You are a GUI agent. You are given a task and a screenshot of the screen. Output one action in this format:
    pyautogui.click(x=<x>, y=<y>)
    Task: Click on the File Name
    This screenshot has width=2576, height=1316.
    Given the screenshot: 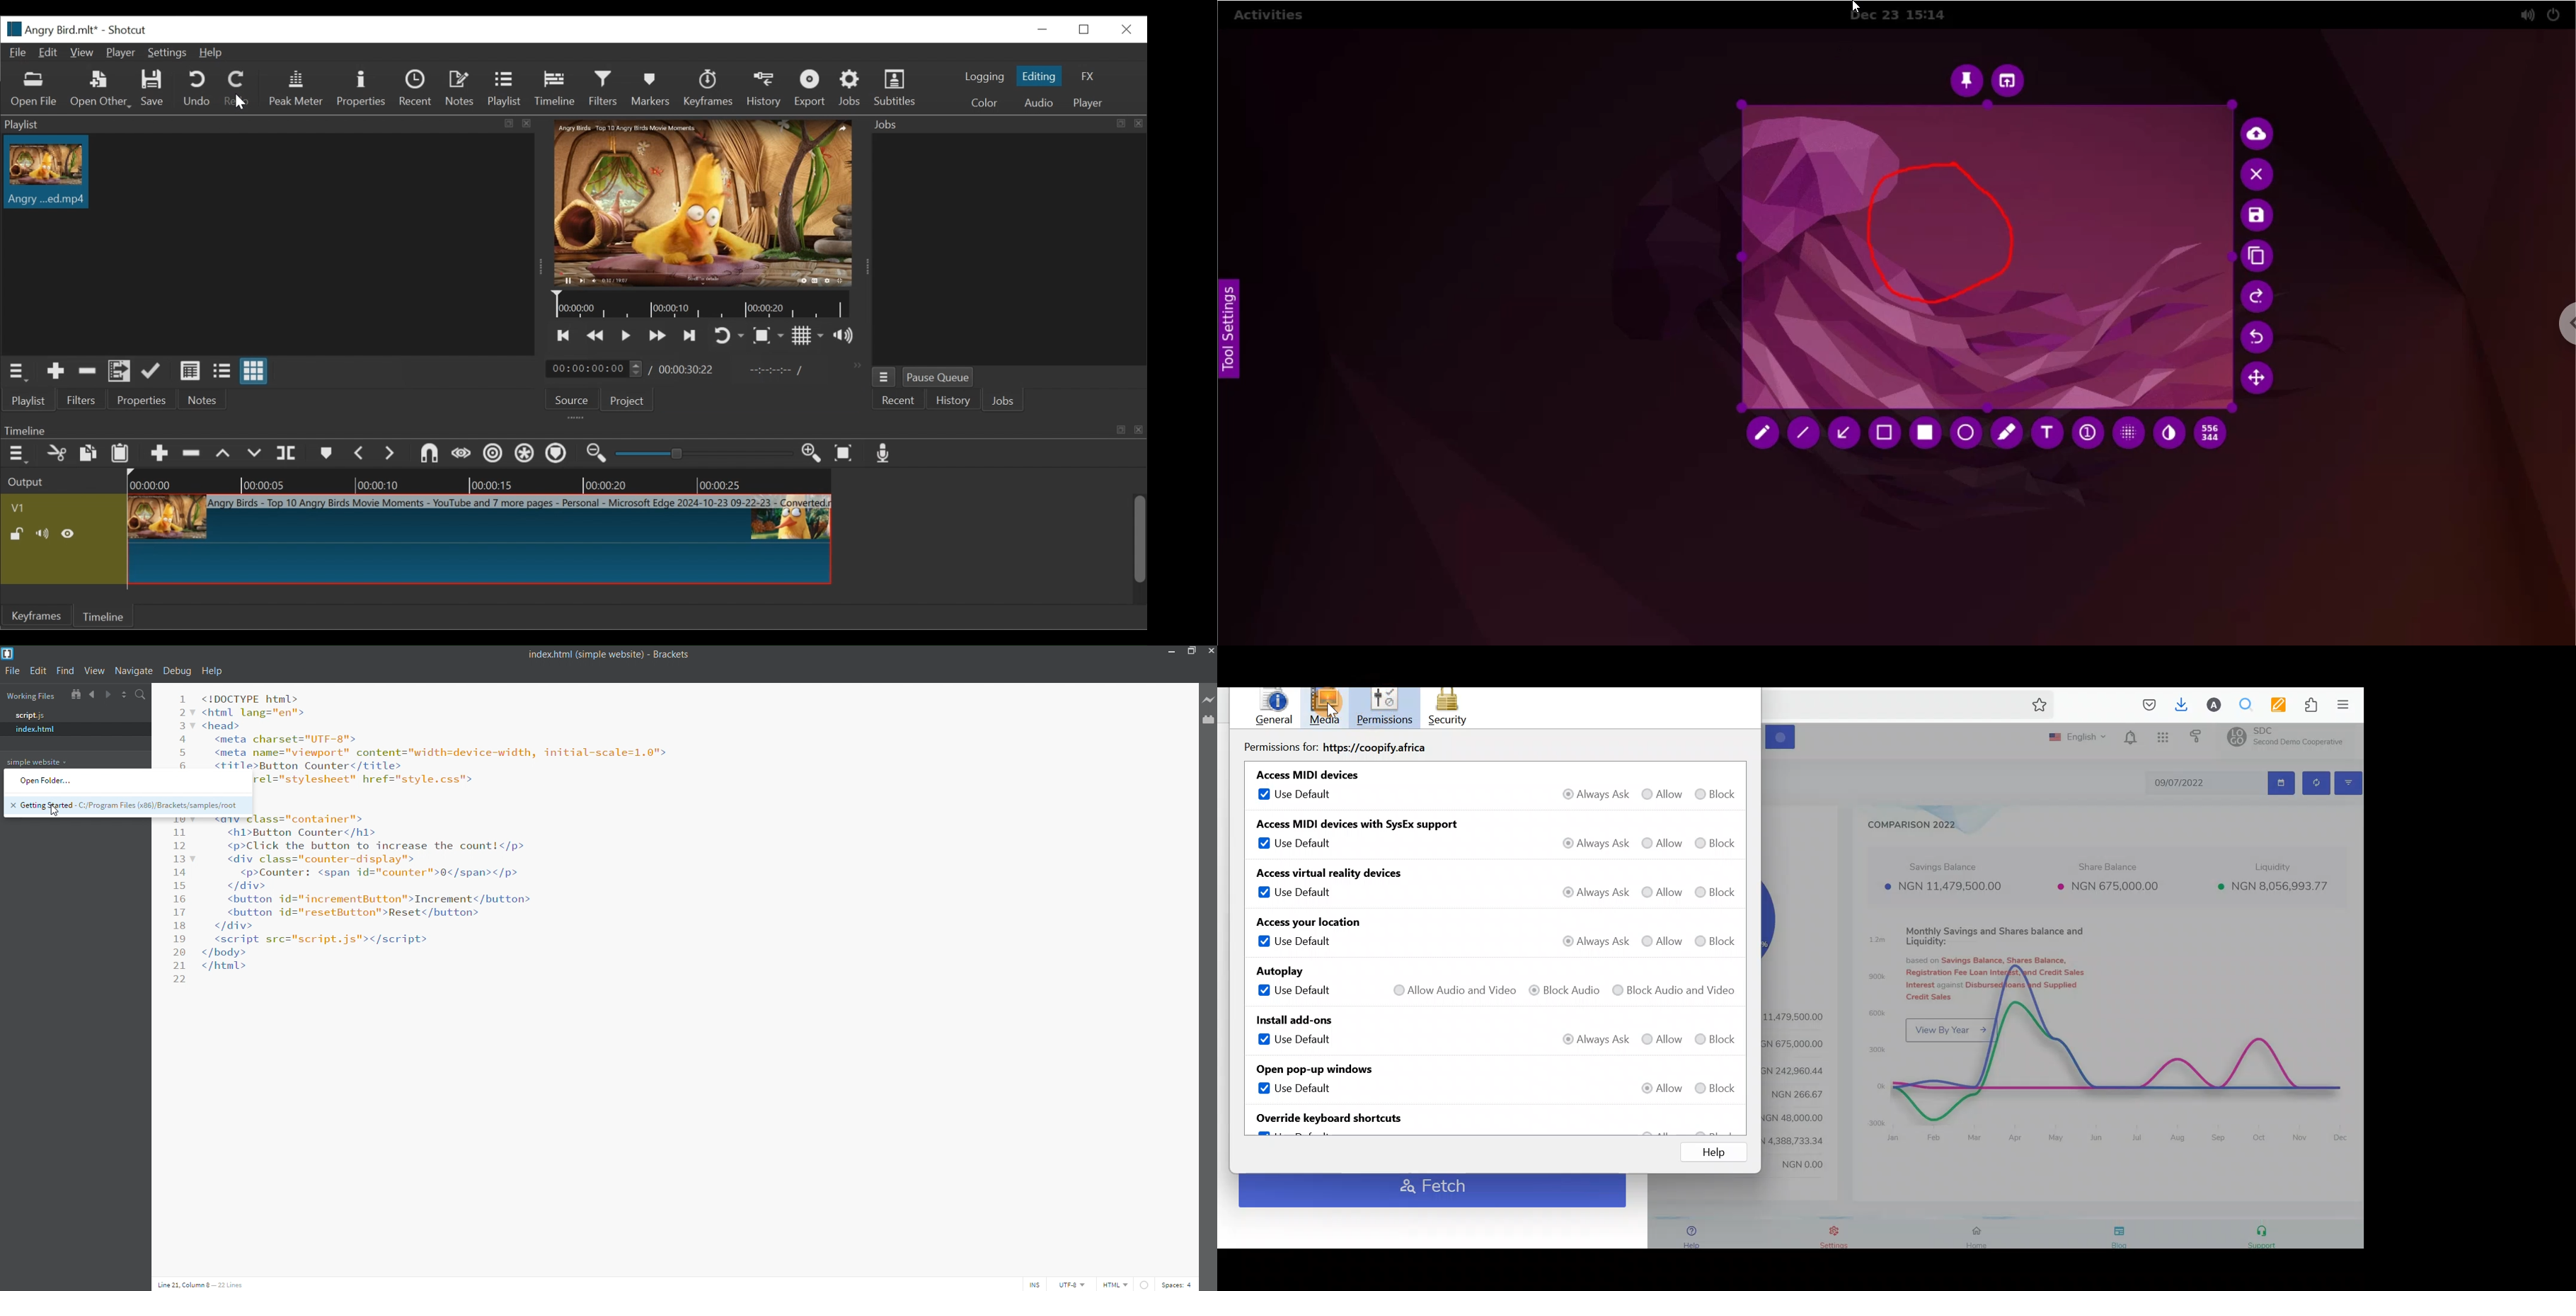 What is the action you would take?
    pyautogui.click(x=47, y=29)
    